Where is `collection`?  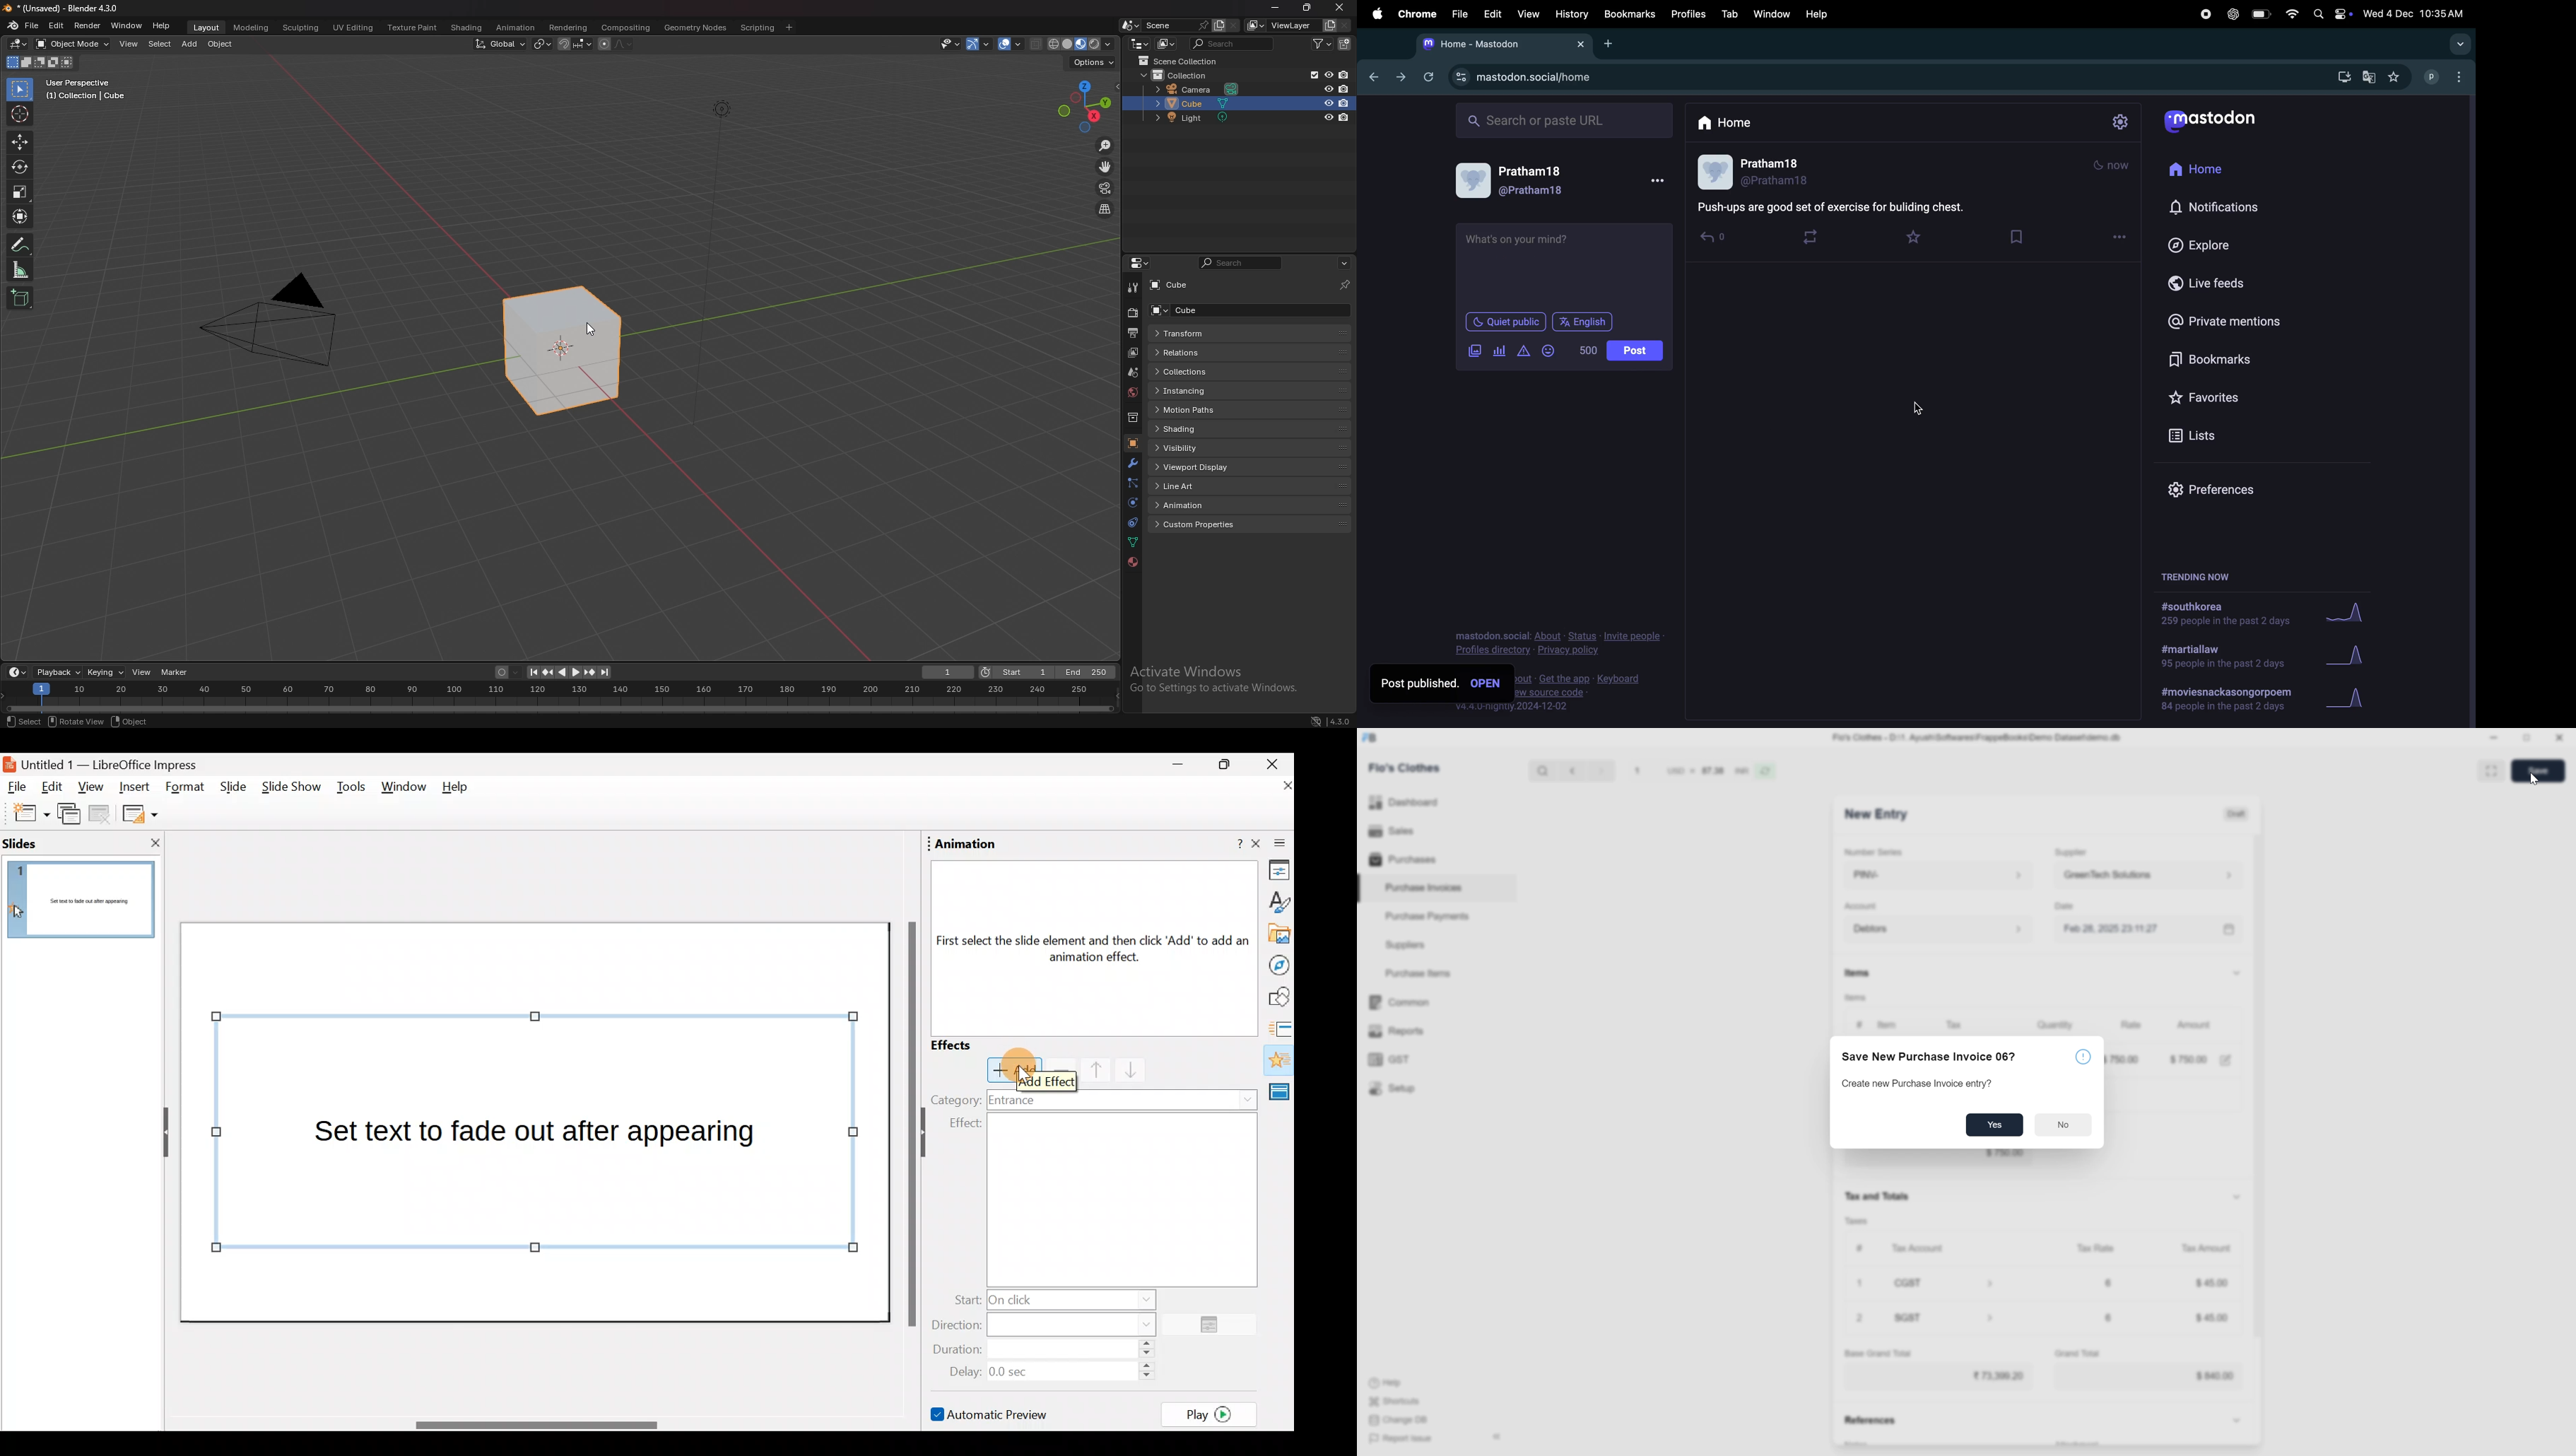 collection is located at coordinates (1131, 418).